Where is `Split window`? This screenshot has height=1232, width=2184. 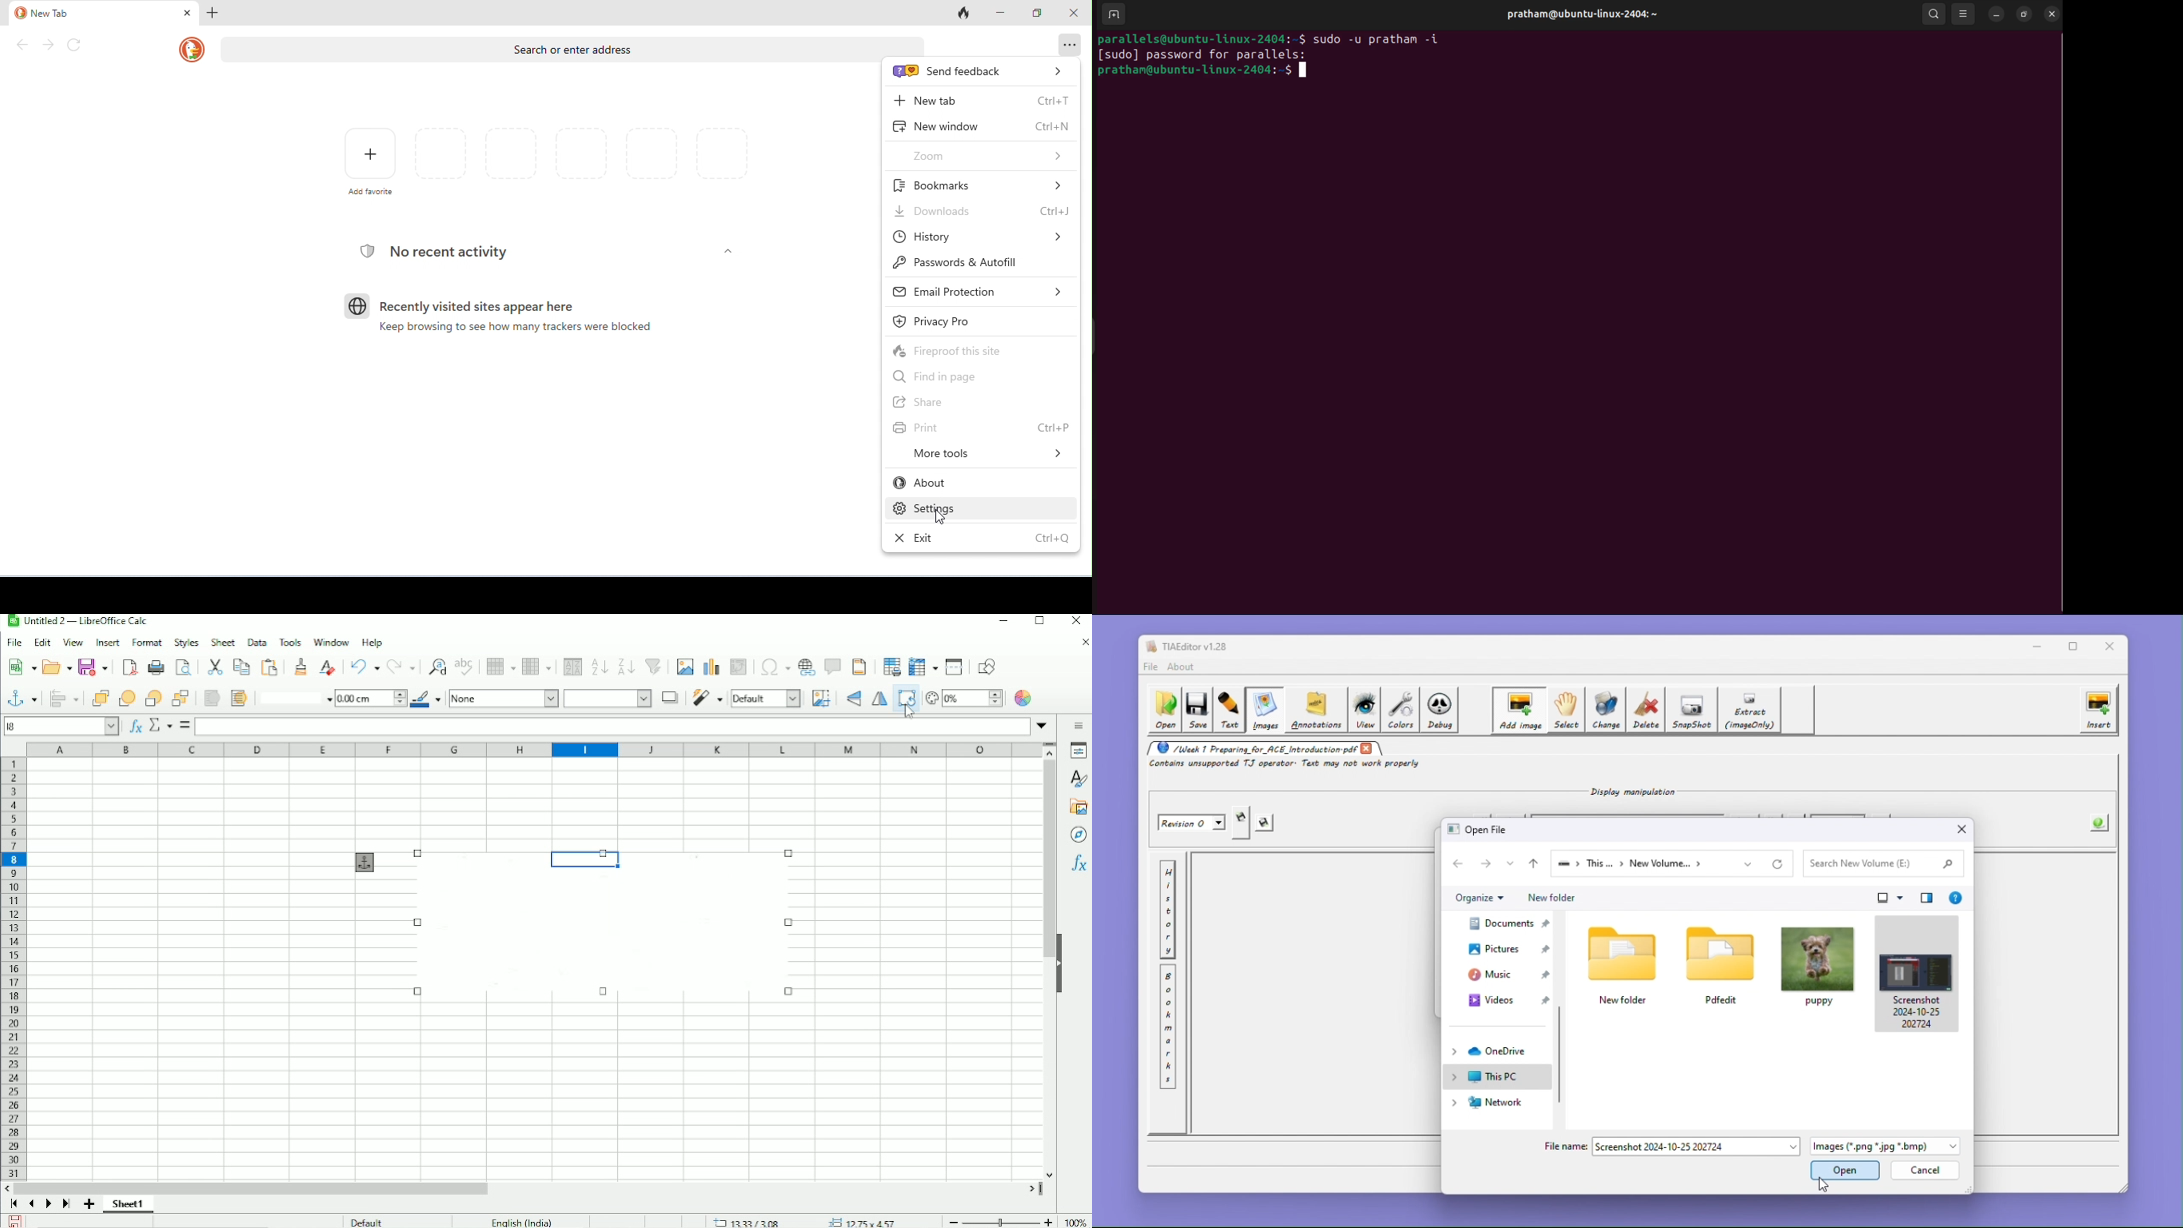
Split window is located at coordinates (954, 667).